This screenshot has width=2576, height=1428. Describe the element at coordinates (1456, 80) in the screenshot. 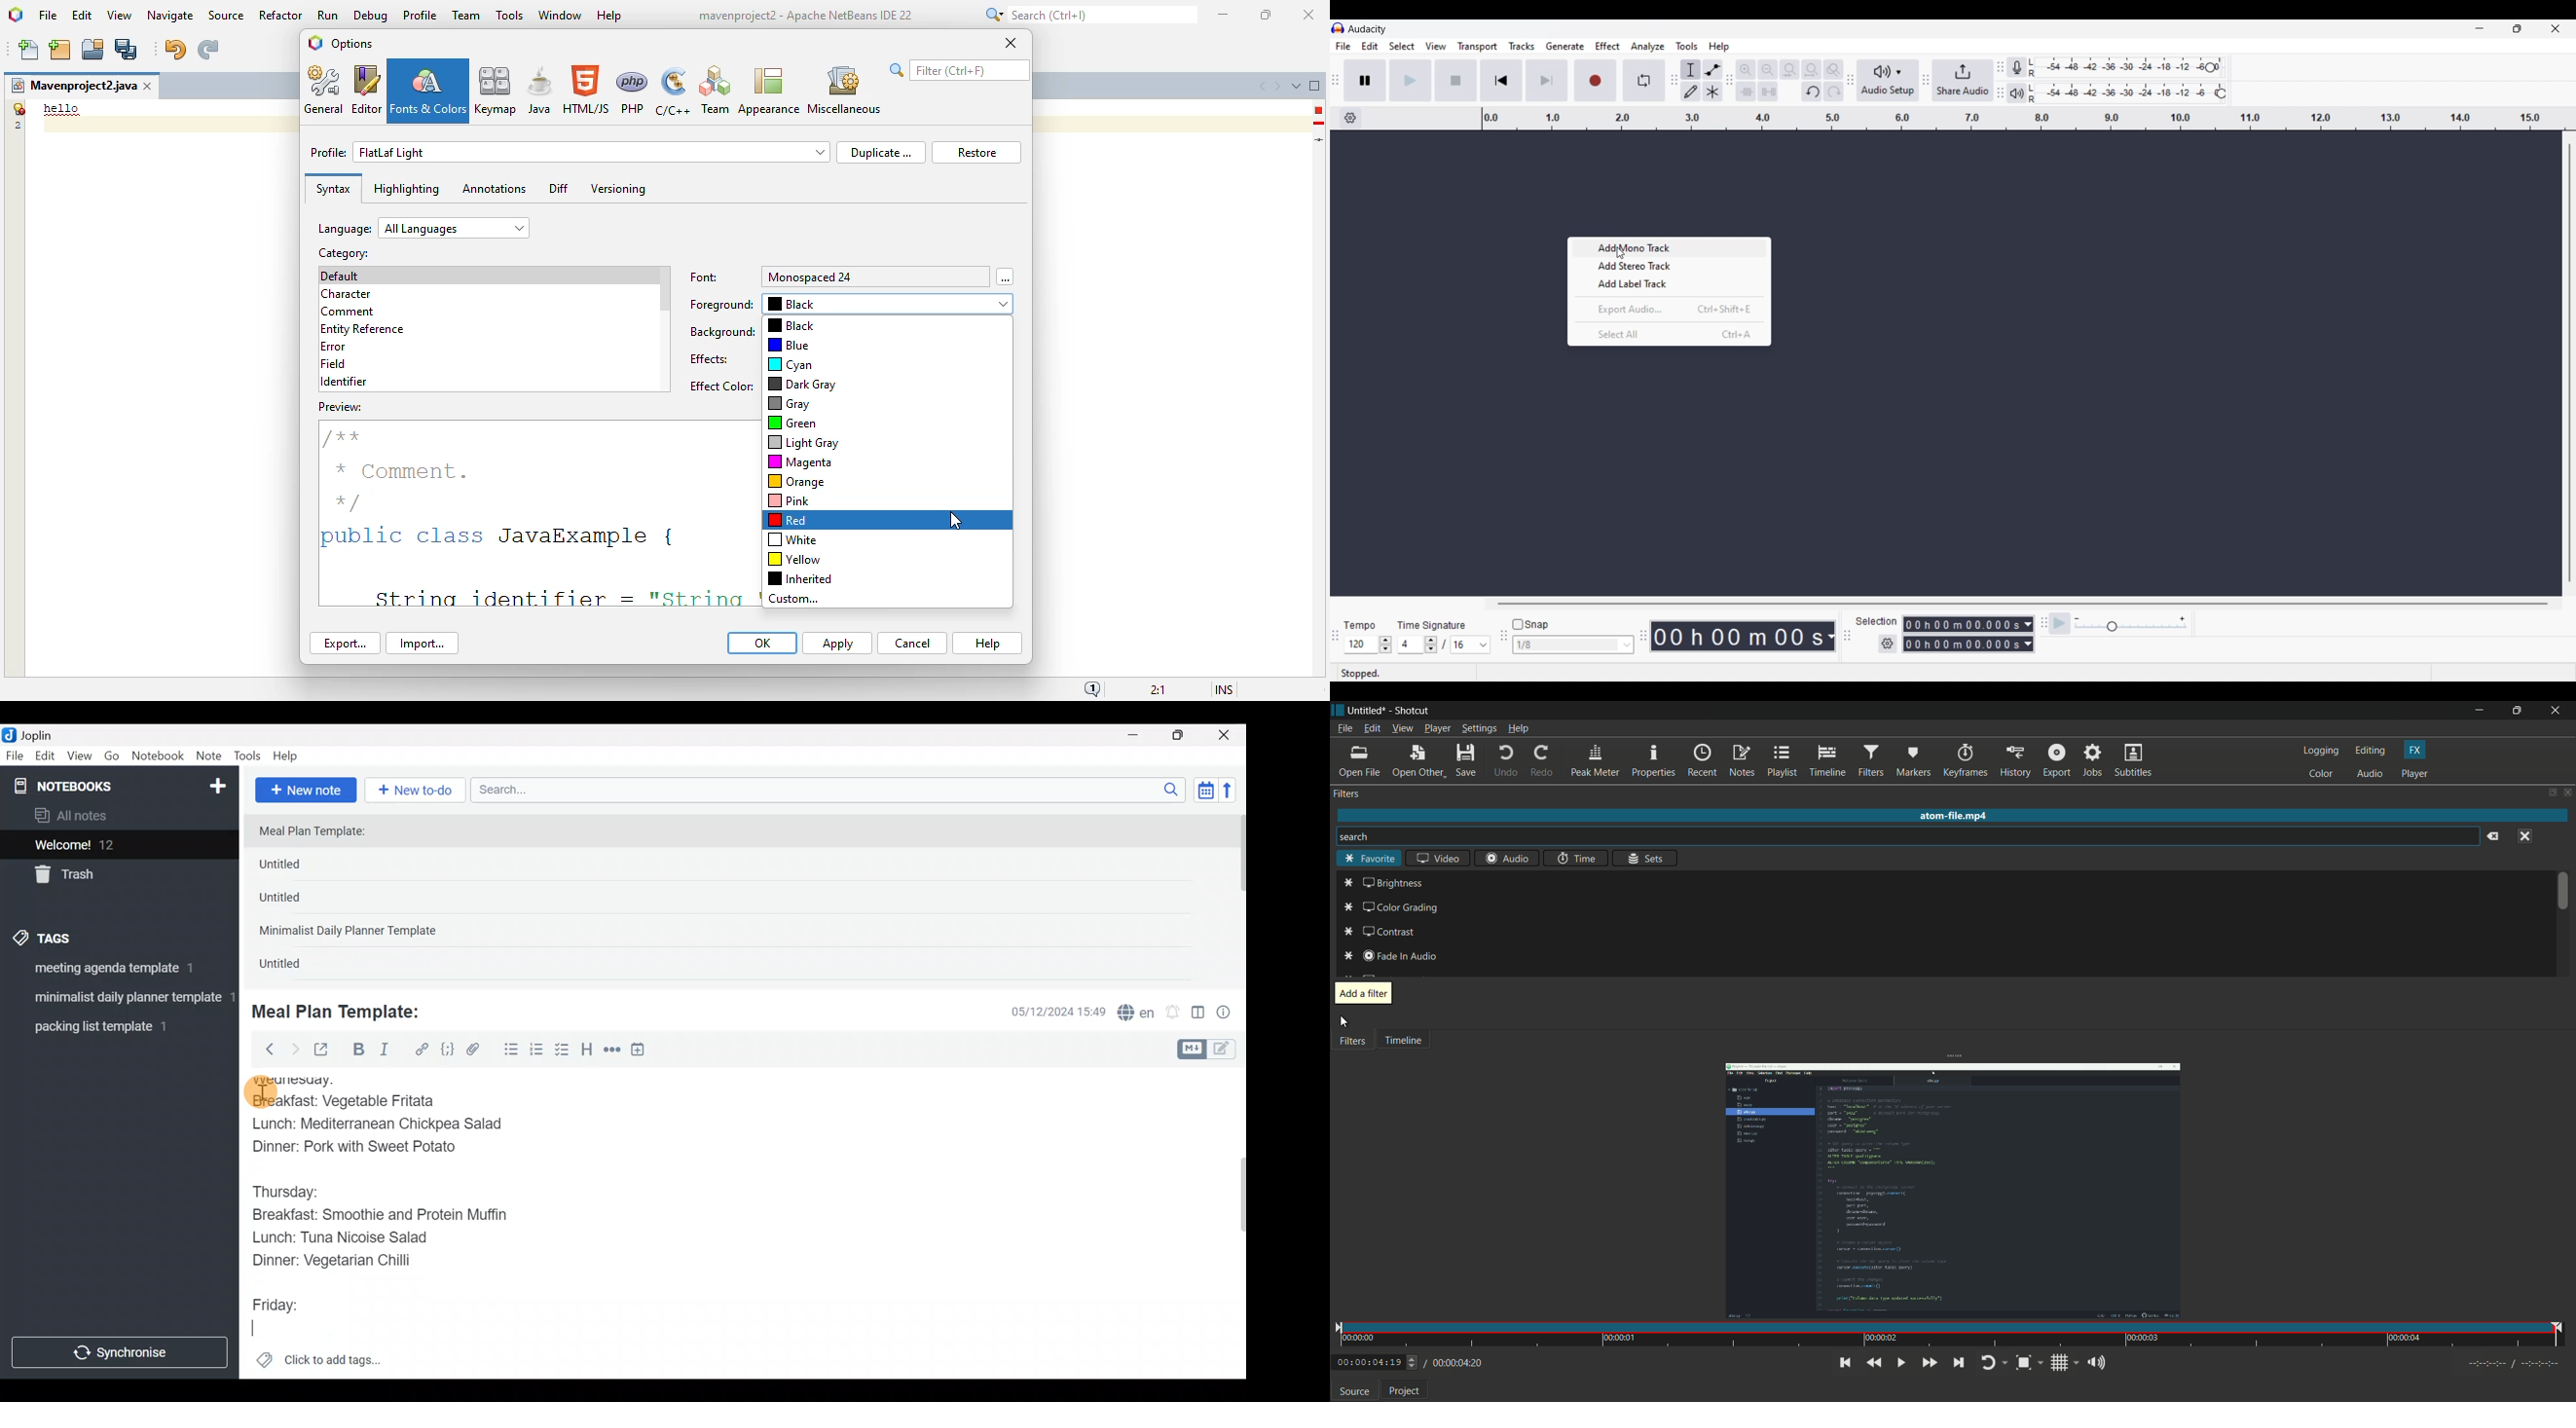

I see `Stop` at that location.